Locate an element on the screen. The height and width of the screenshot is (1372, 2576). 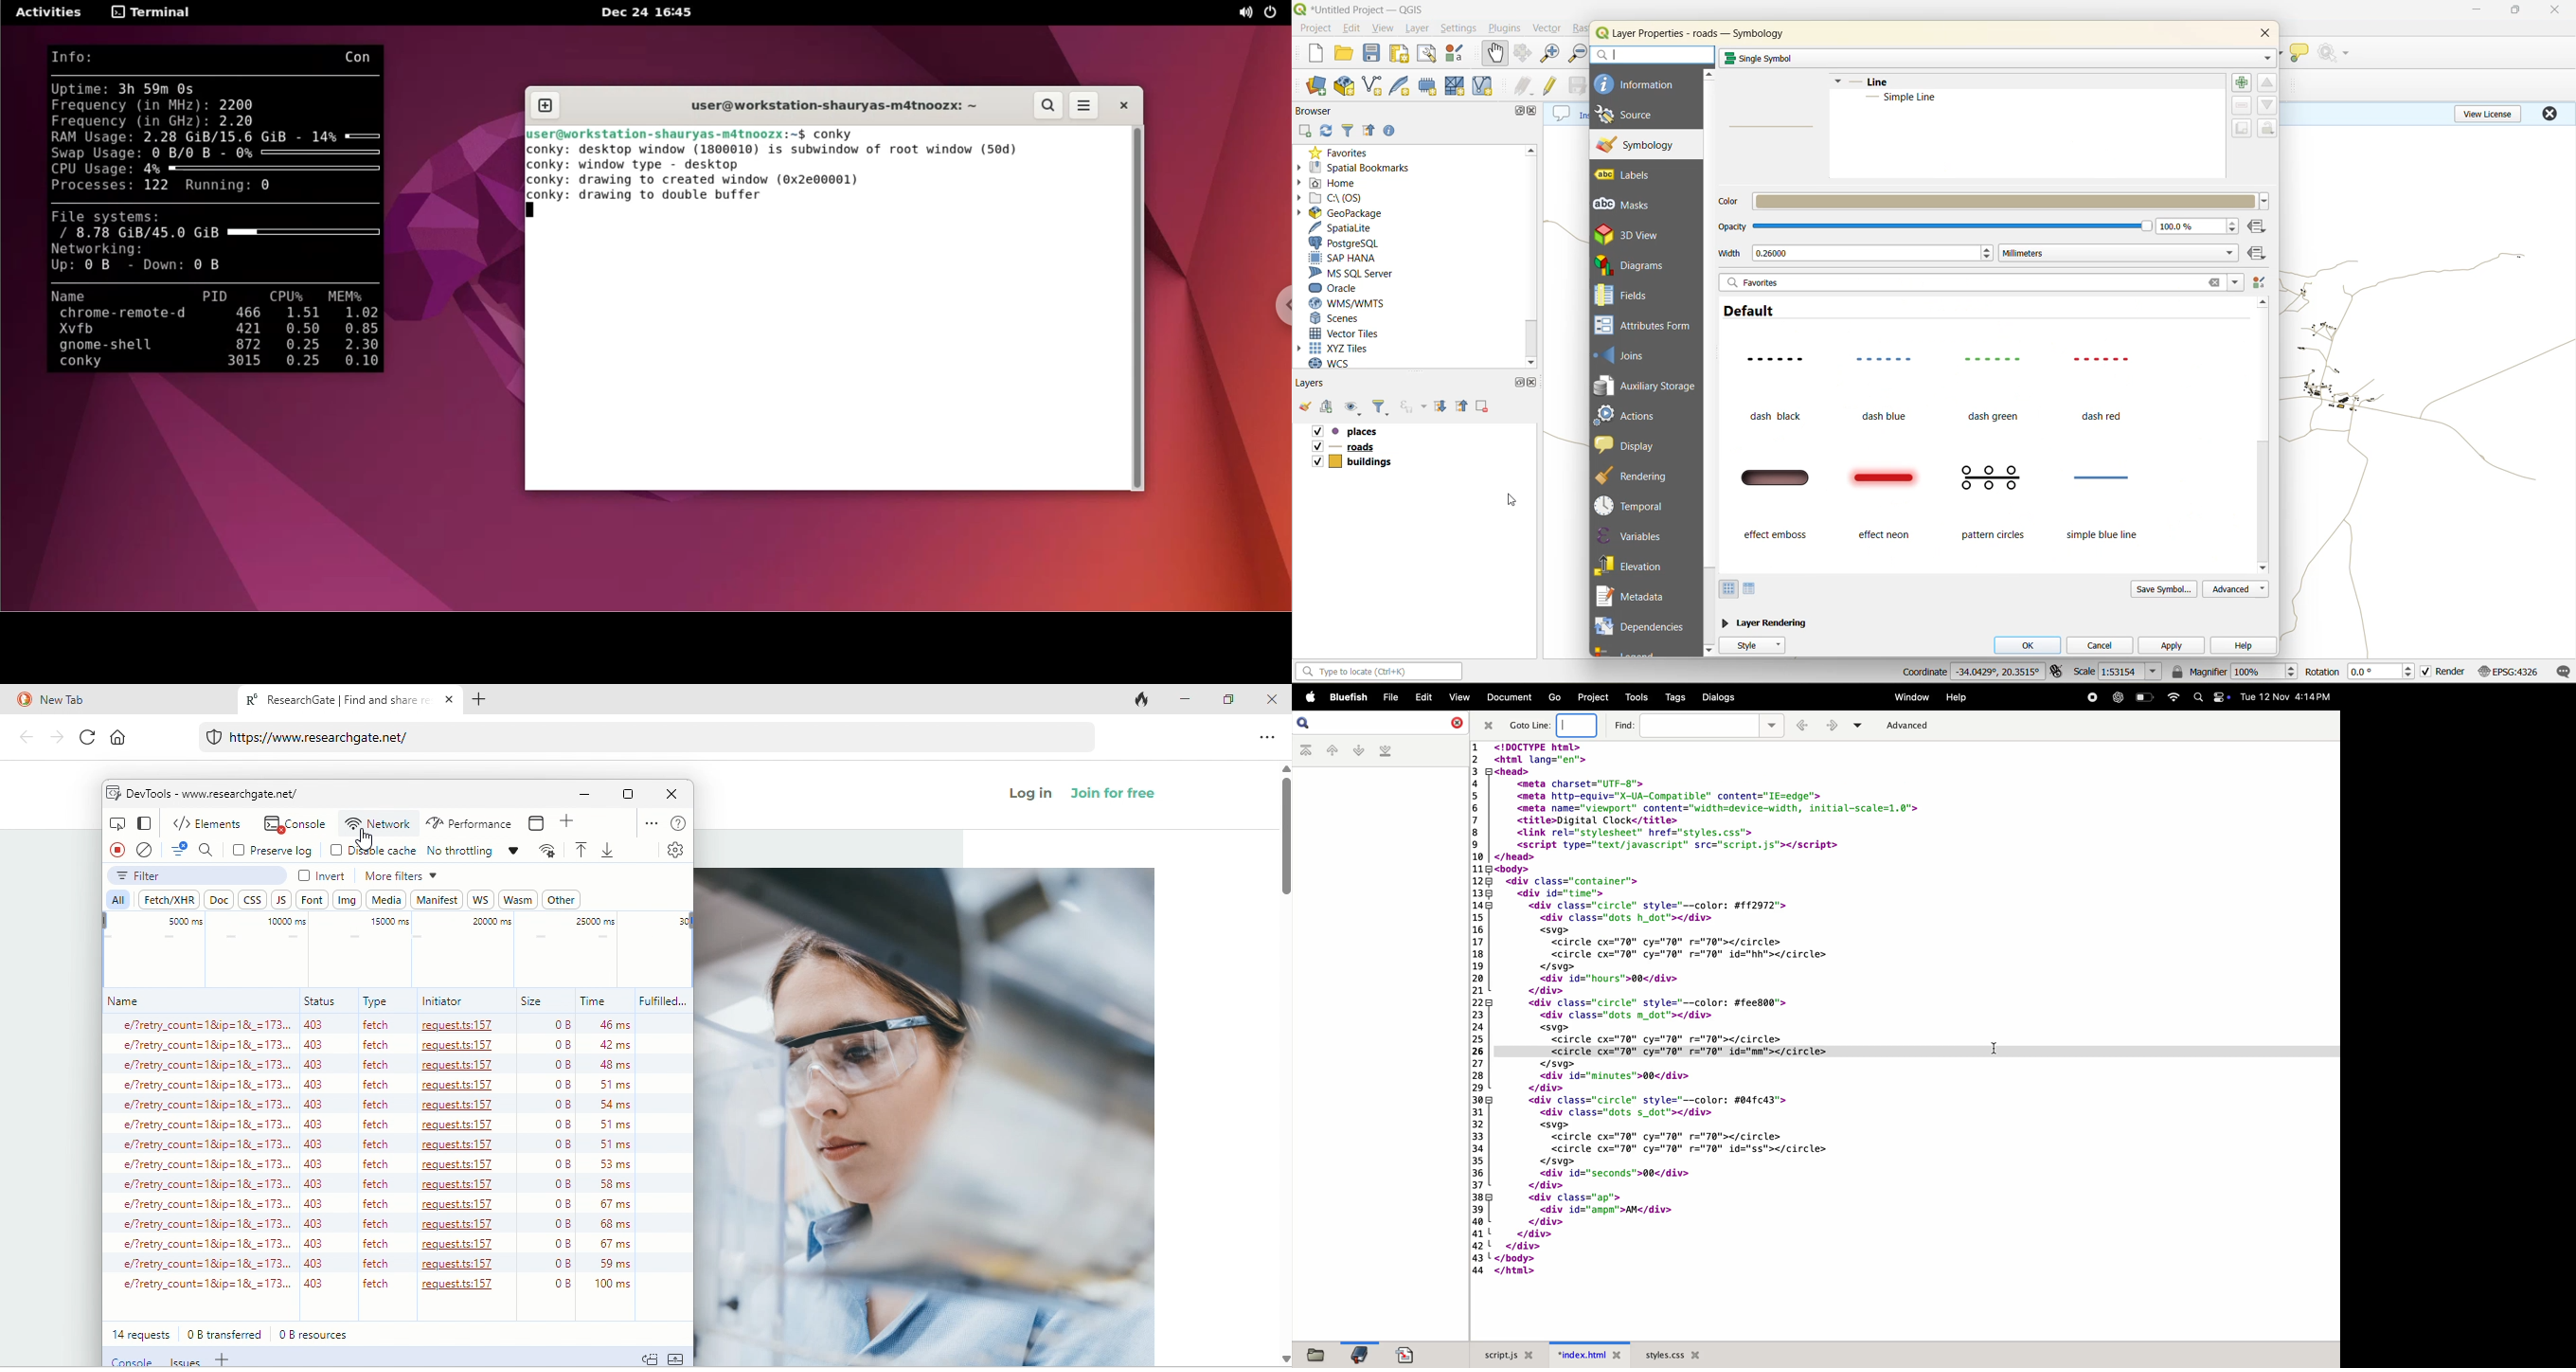
fullfiled... is located at coordinates (661, 1001).